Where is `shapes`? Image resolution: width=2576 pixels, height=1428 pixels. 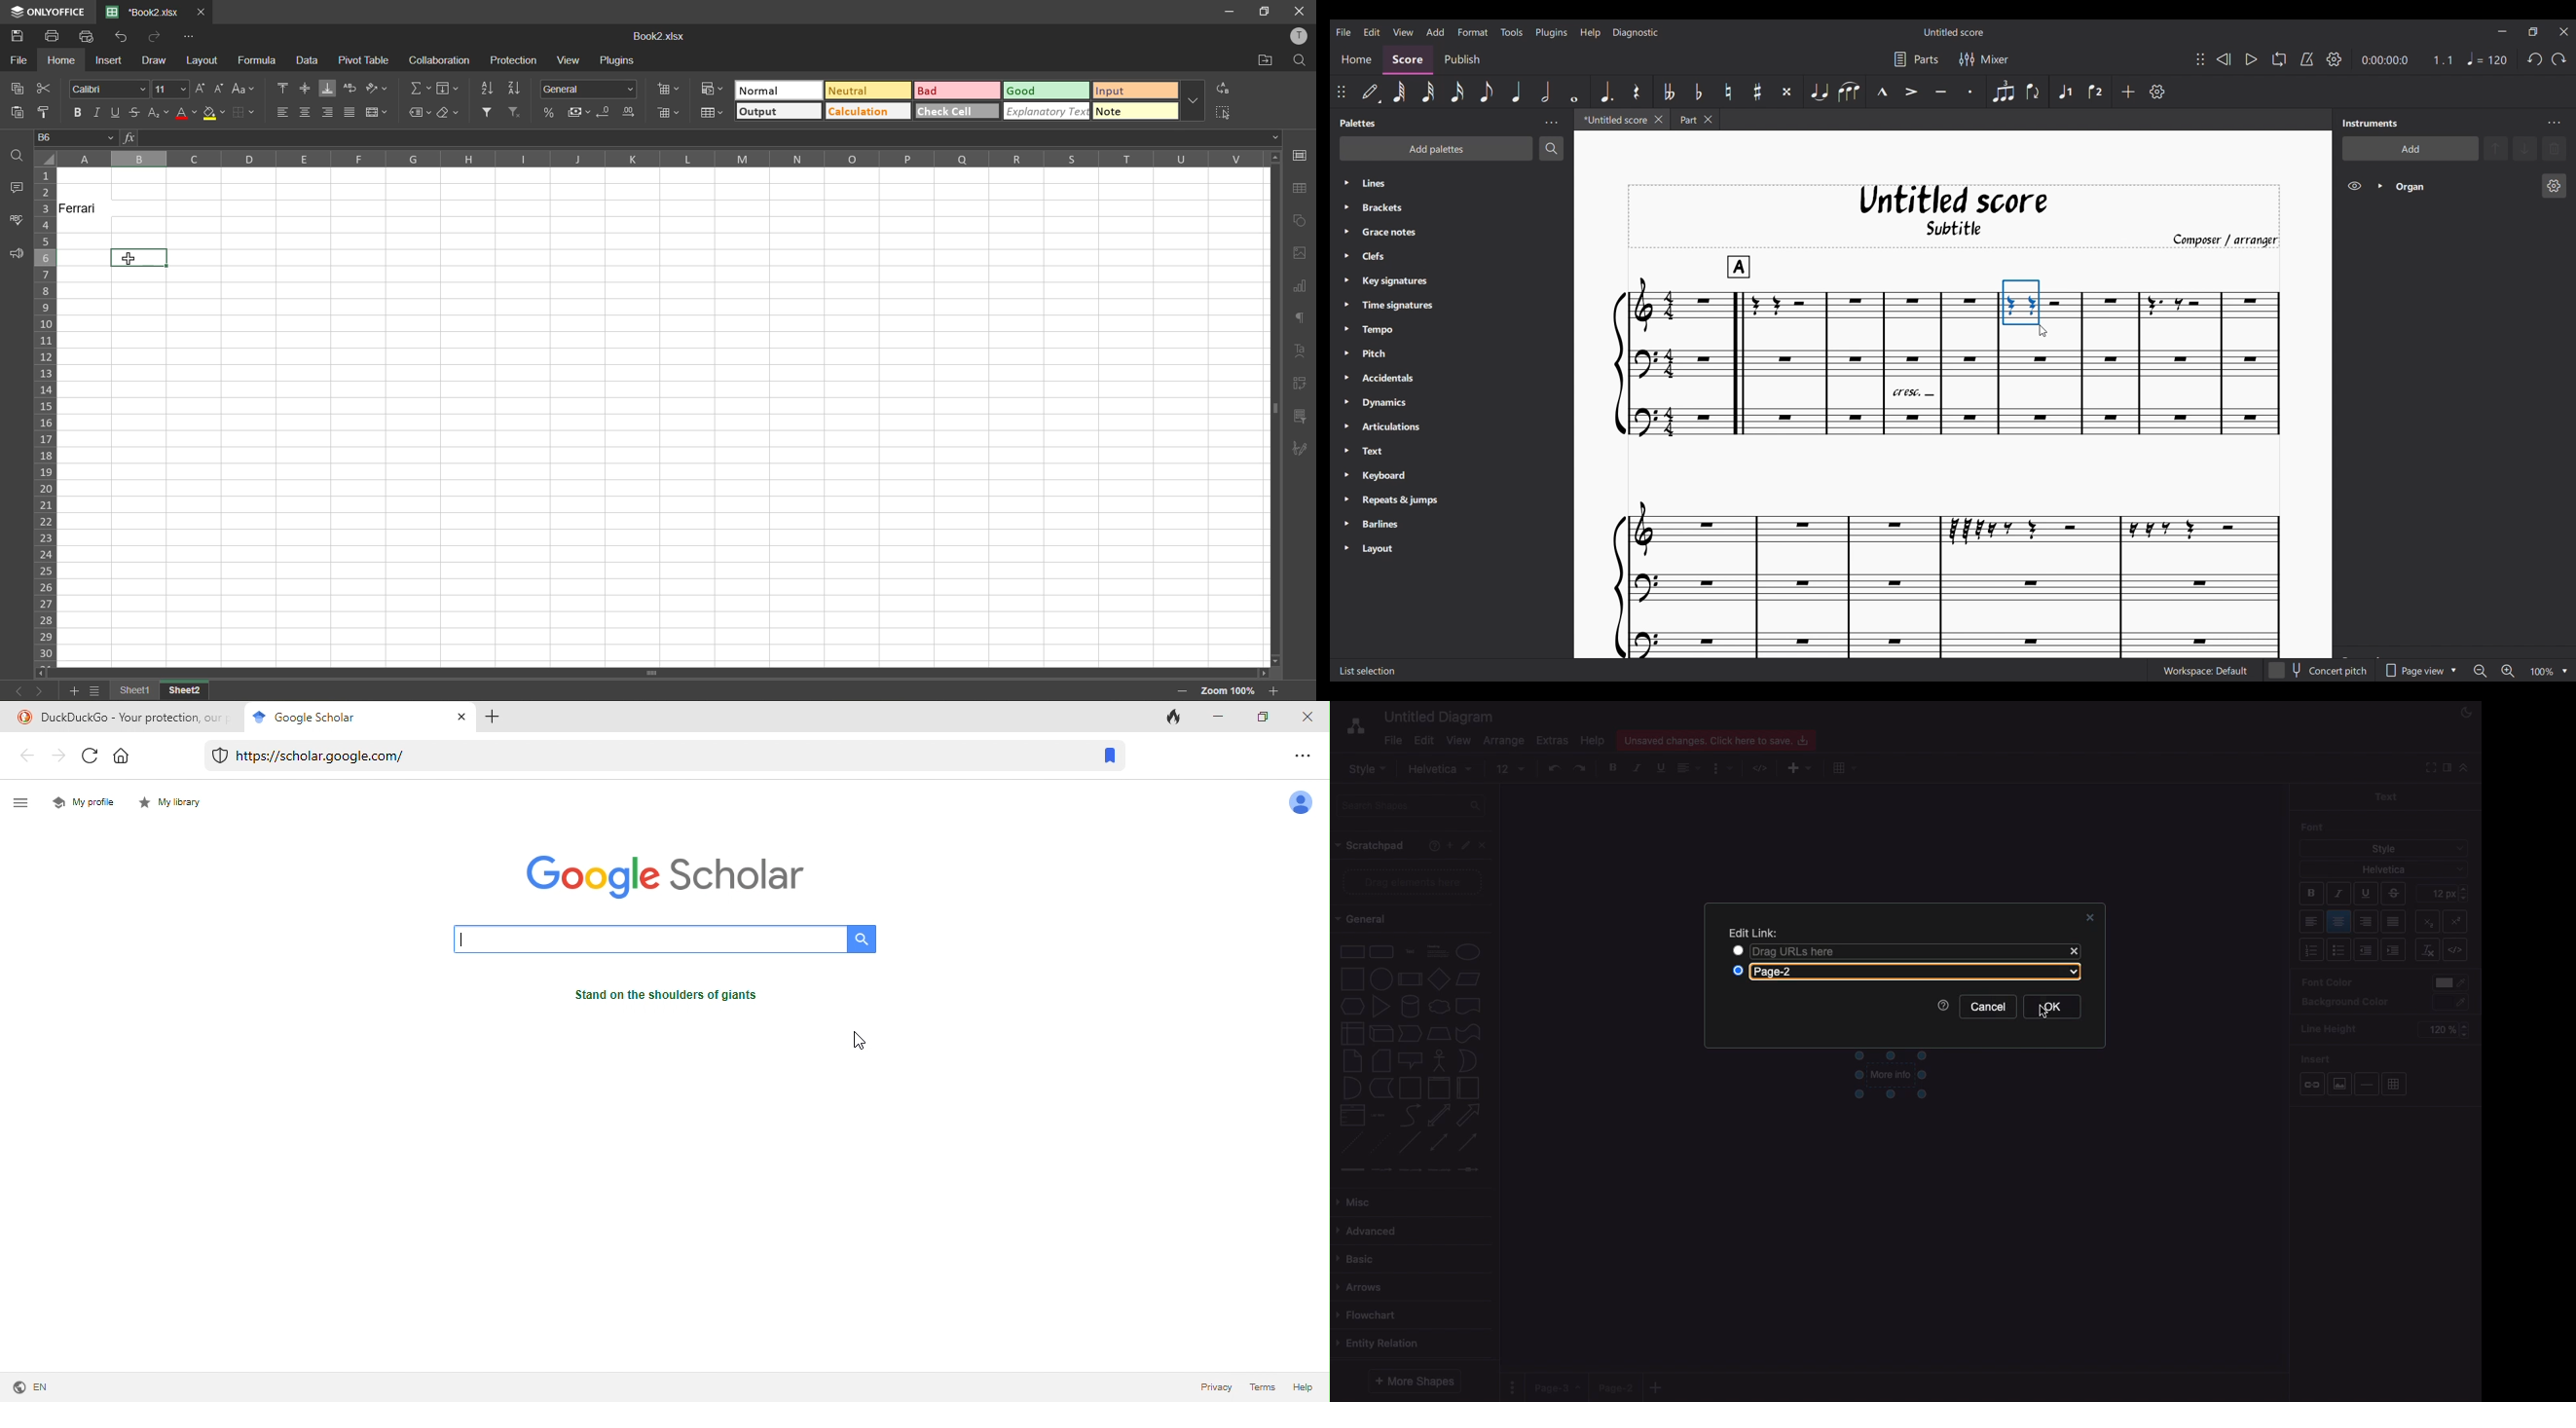 shapes is located at coordinates (1300, 219).